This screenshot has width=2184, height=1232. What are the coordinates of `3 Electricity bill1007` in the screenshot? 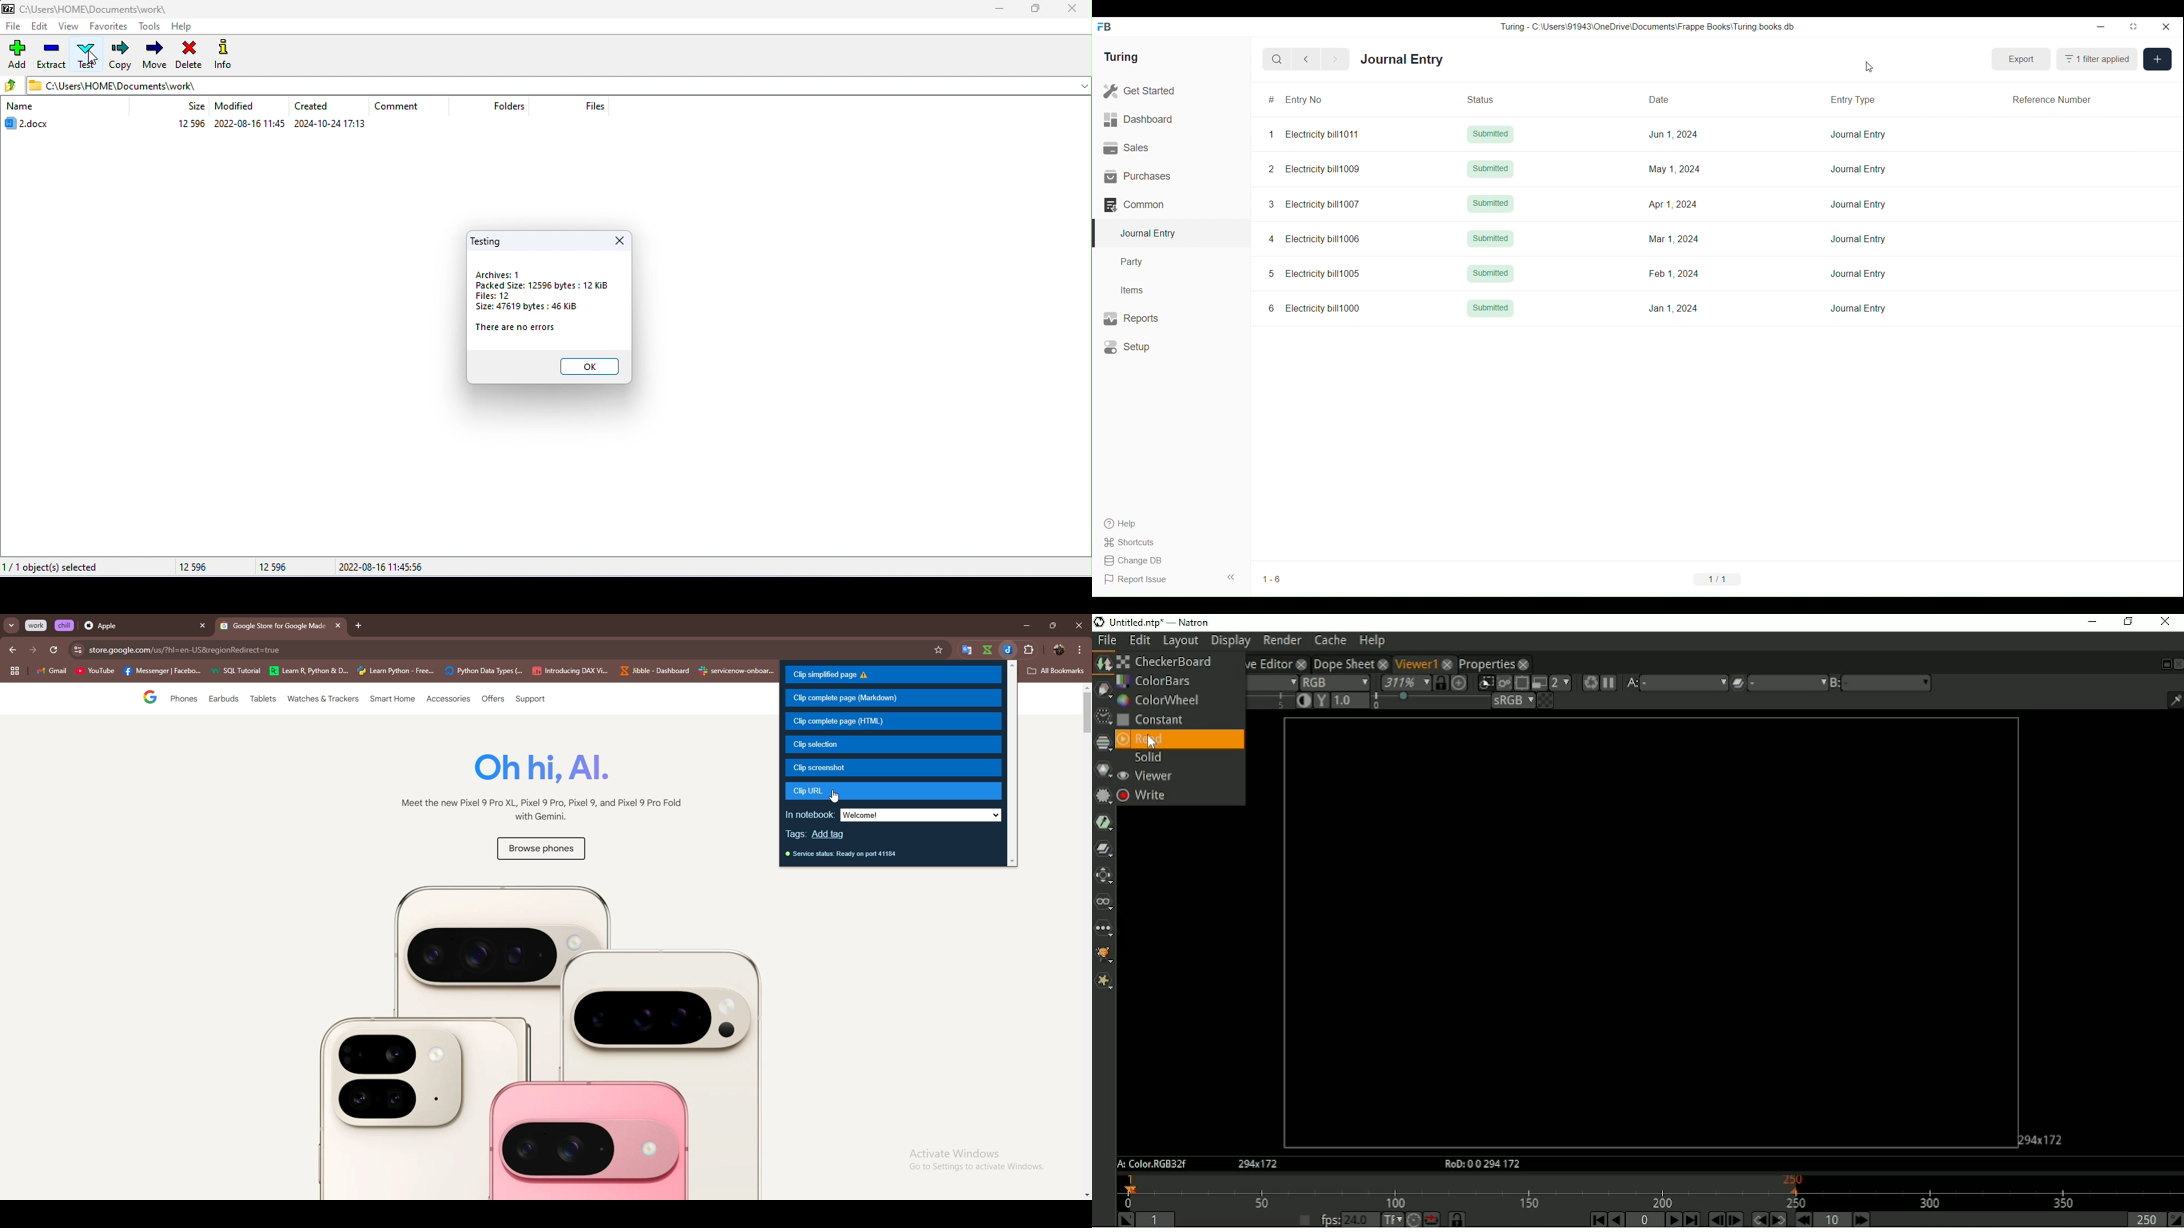 It's located at (1314, 204).